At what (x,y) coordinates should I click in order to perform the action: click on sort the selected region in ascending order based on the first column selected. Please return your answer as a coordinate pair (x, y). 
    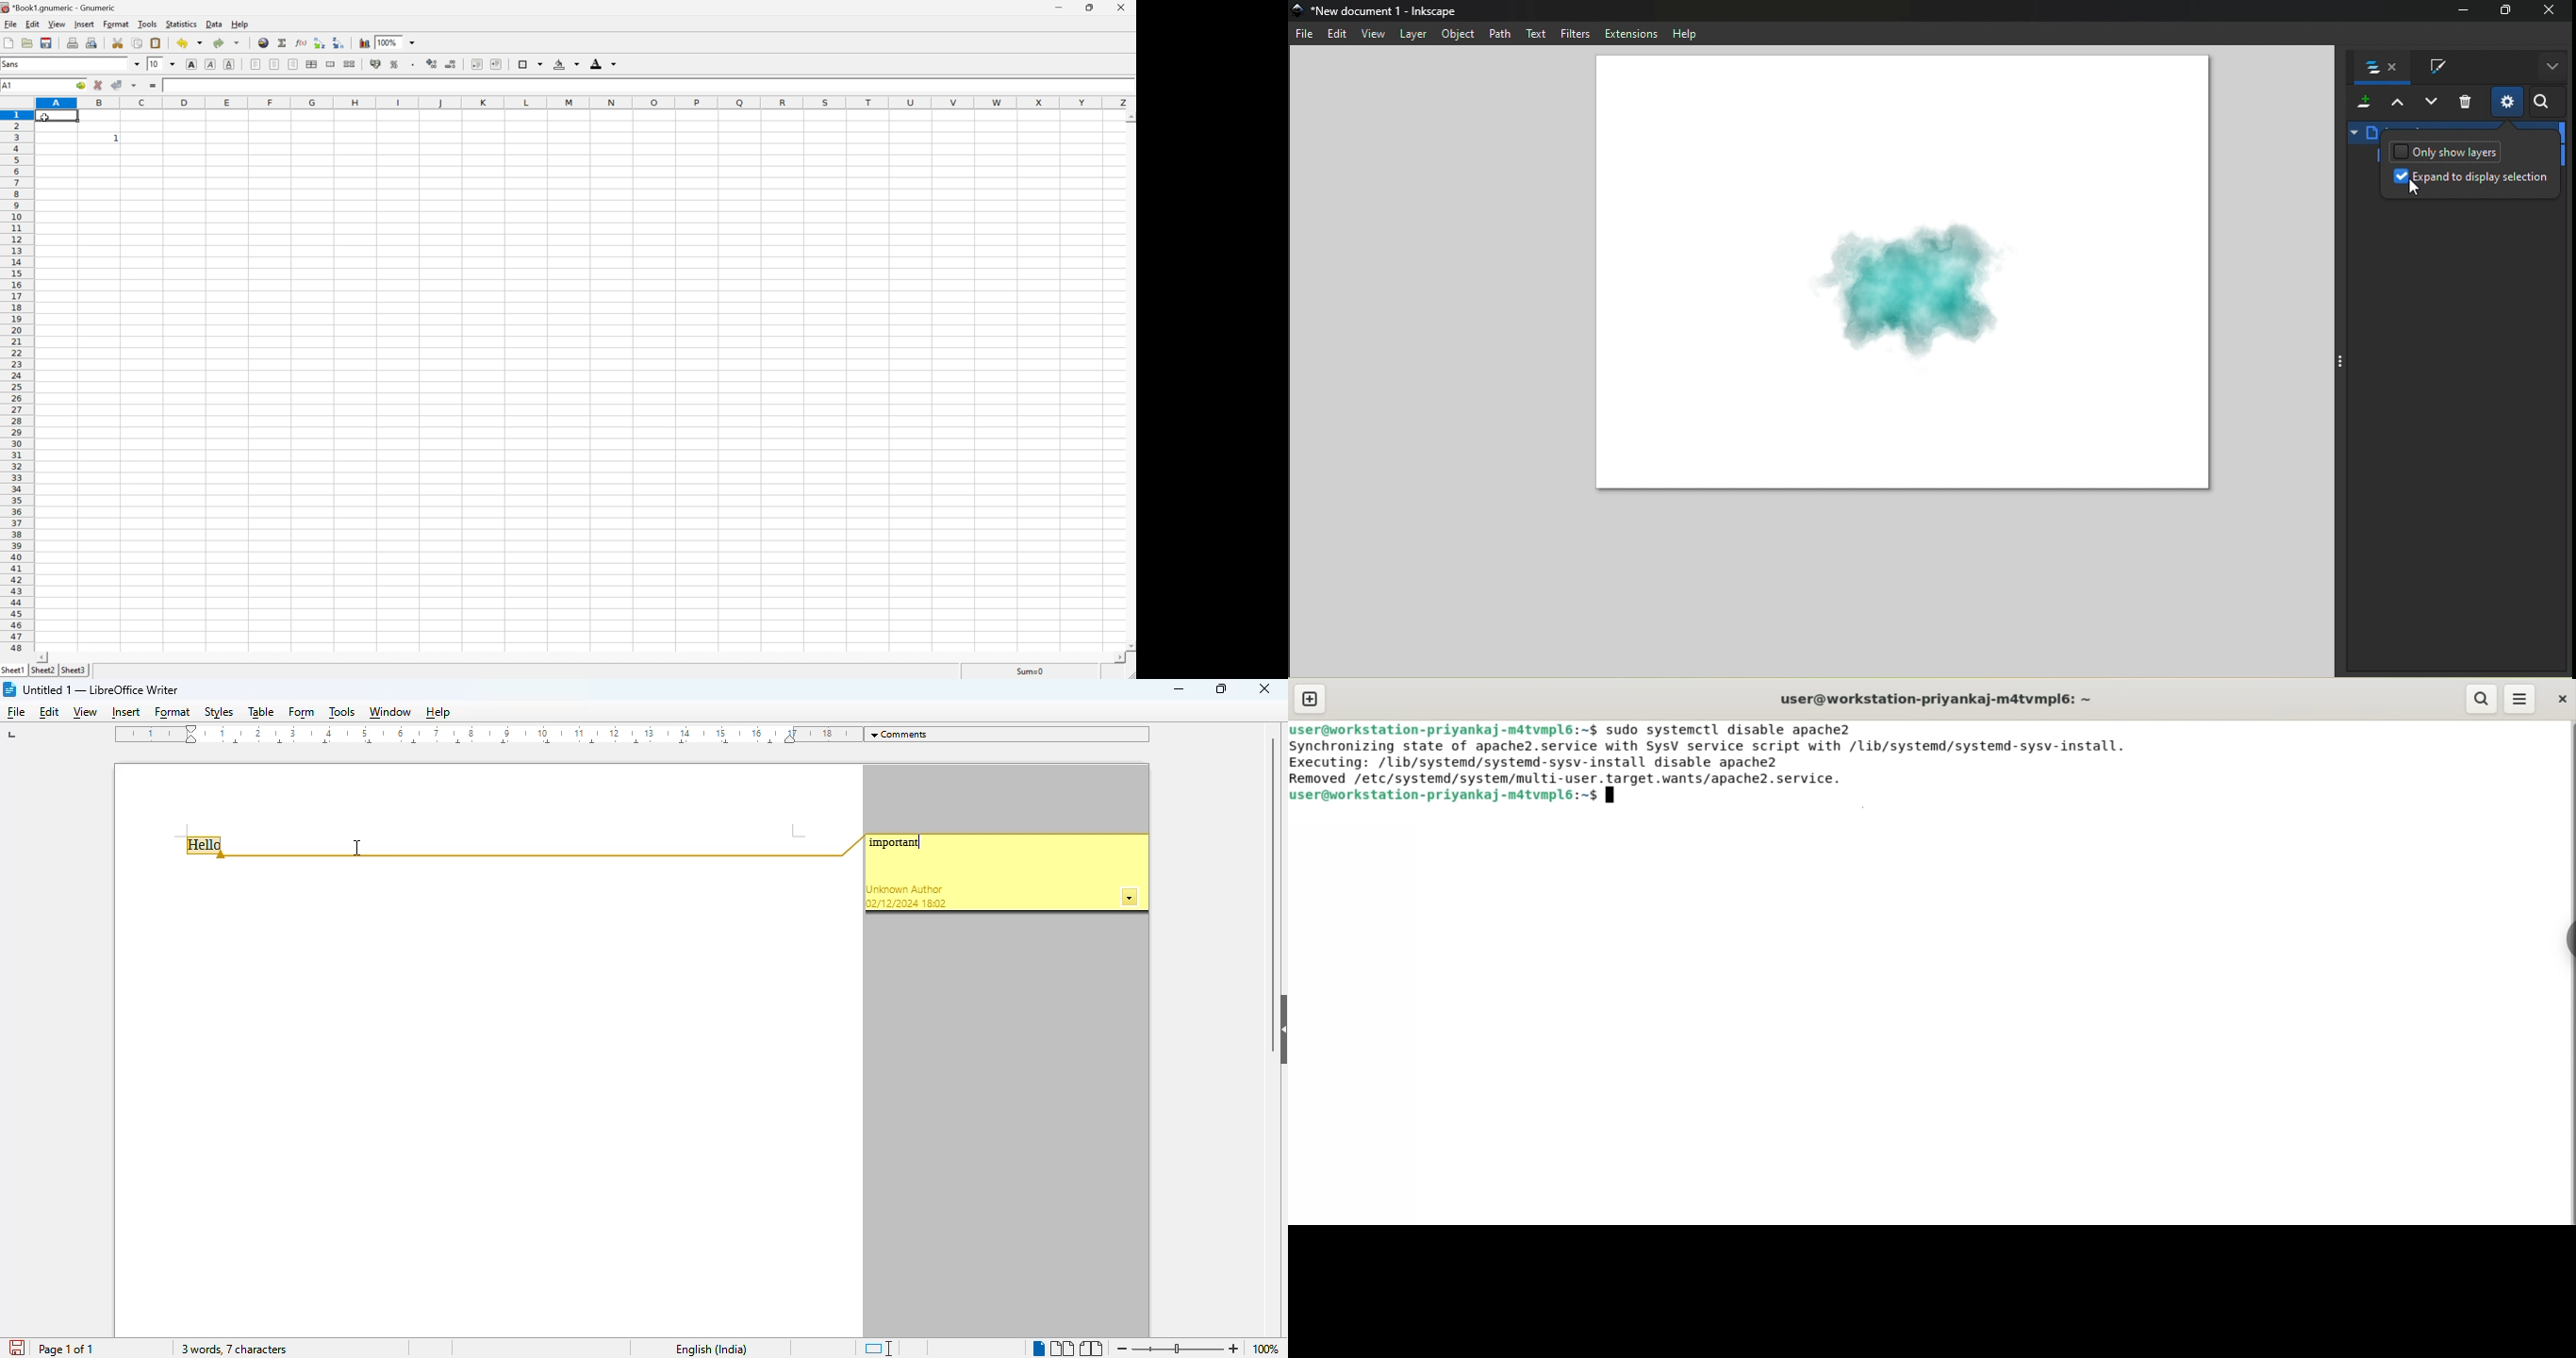
    Looking at the image, I should click on (320, 43).